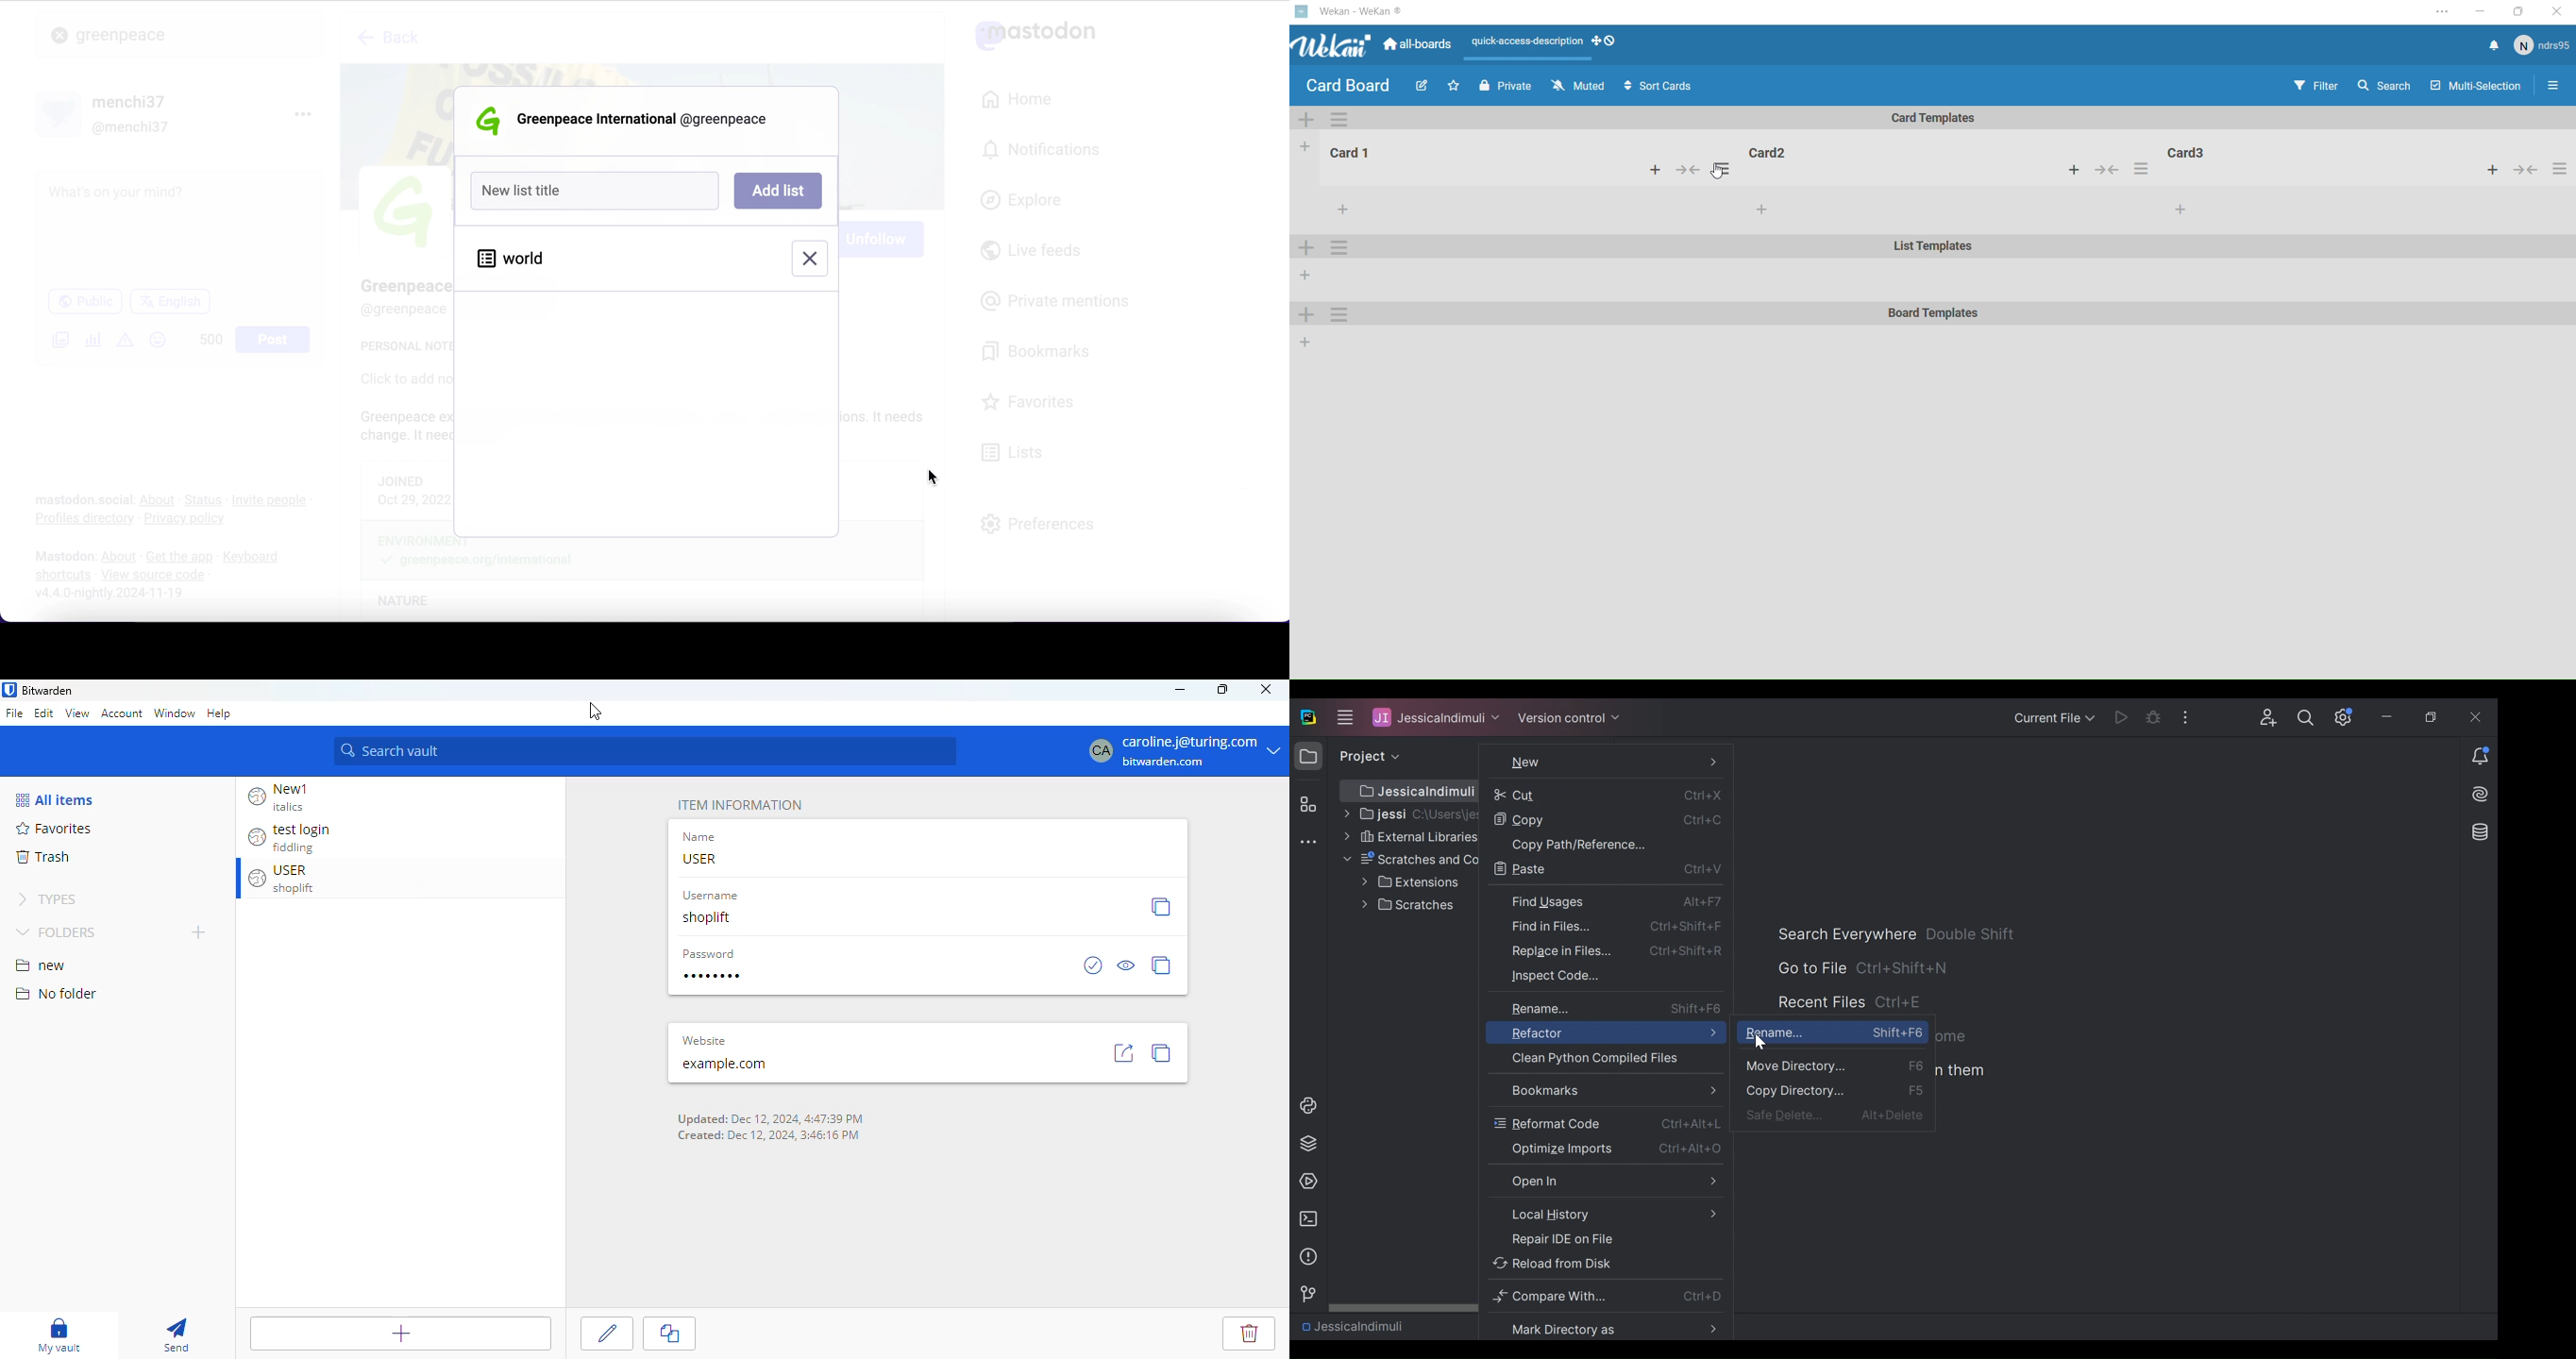 The image size is (2576, 1372). I want to click on desktop drag handles, so click(1604, 42).